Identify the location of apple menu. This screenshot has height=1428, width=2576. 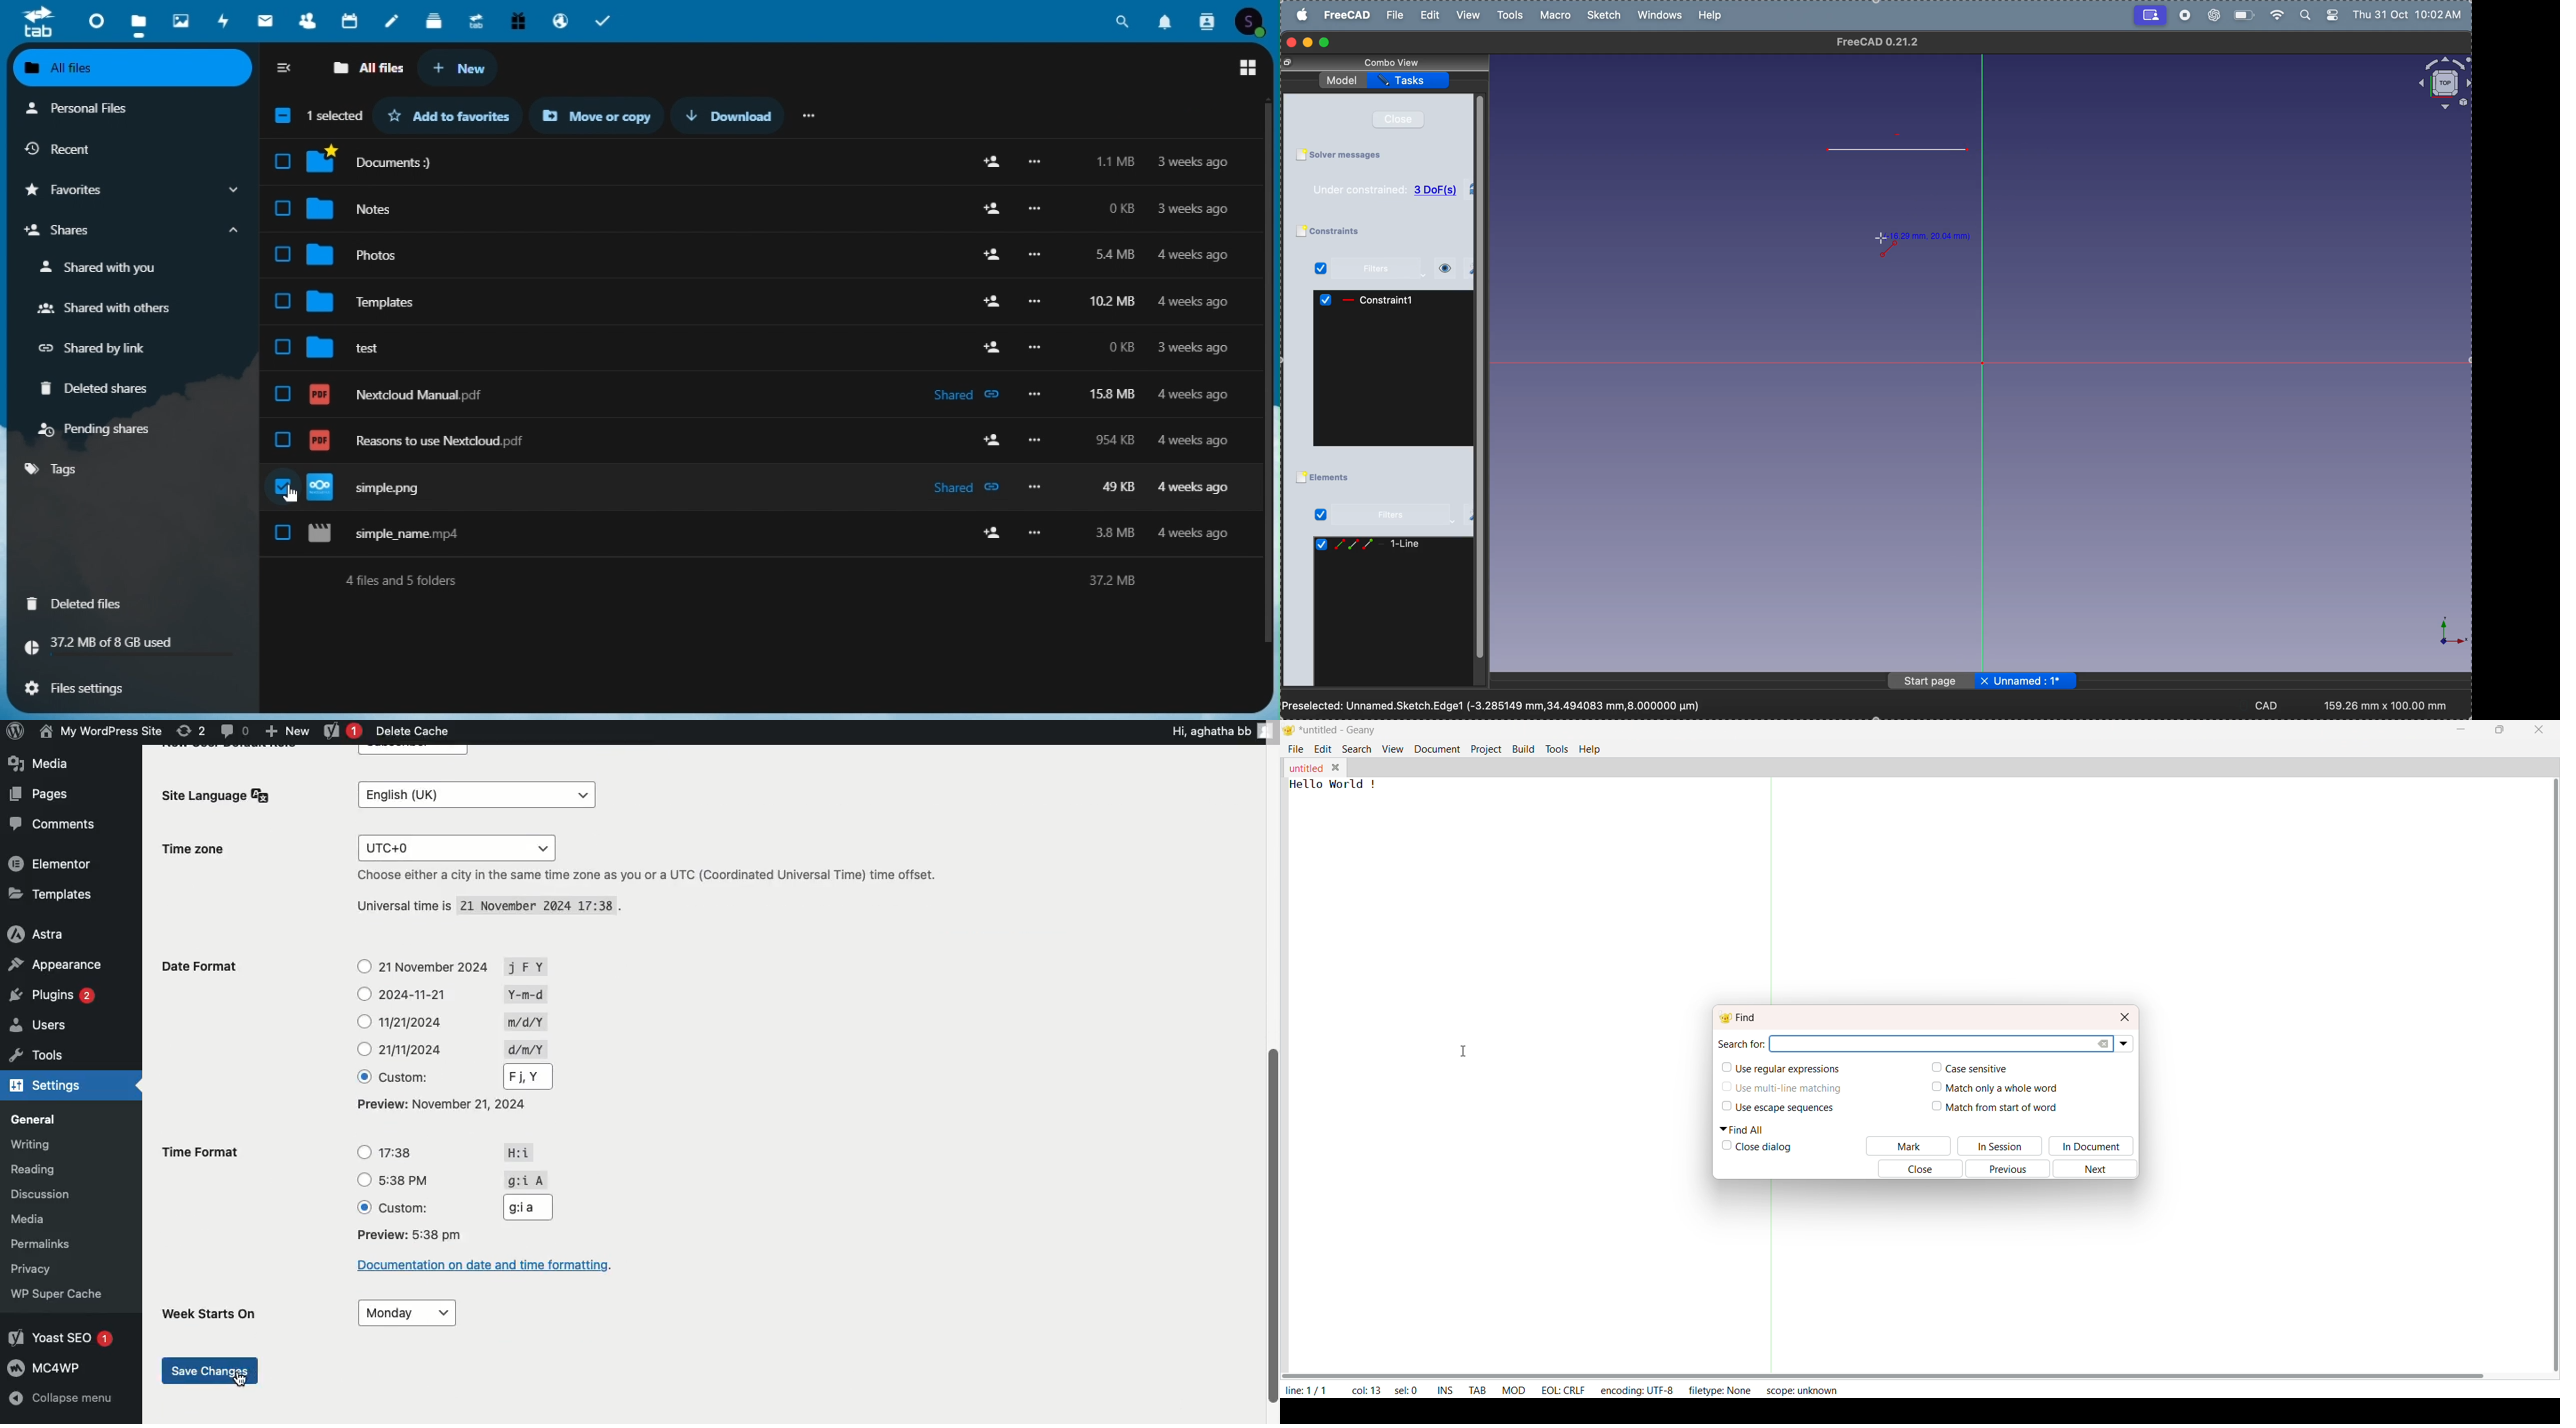
(1303, 14).